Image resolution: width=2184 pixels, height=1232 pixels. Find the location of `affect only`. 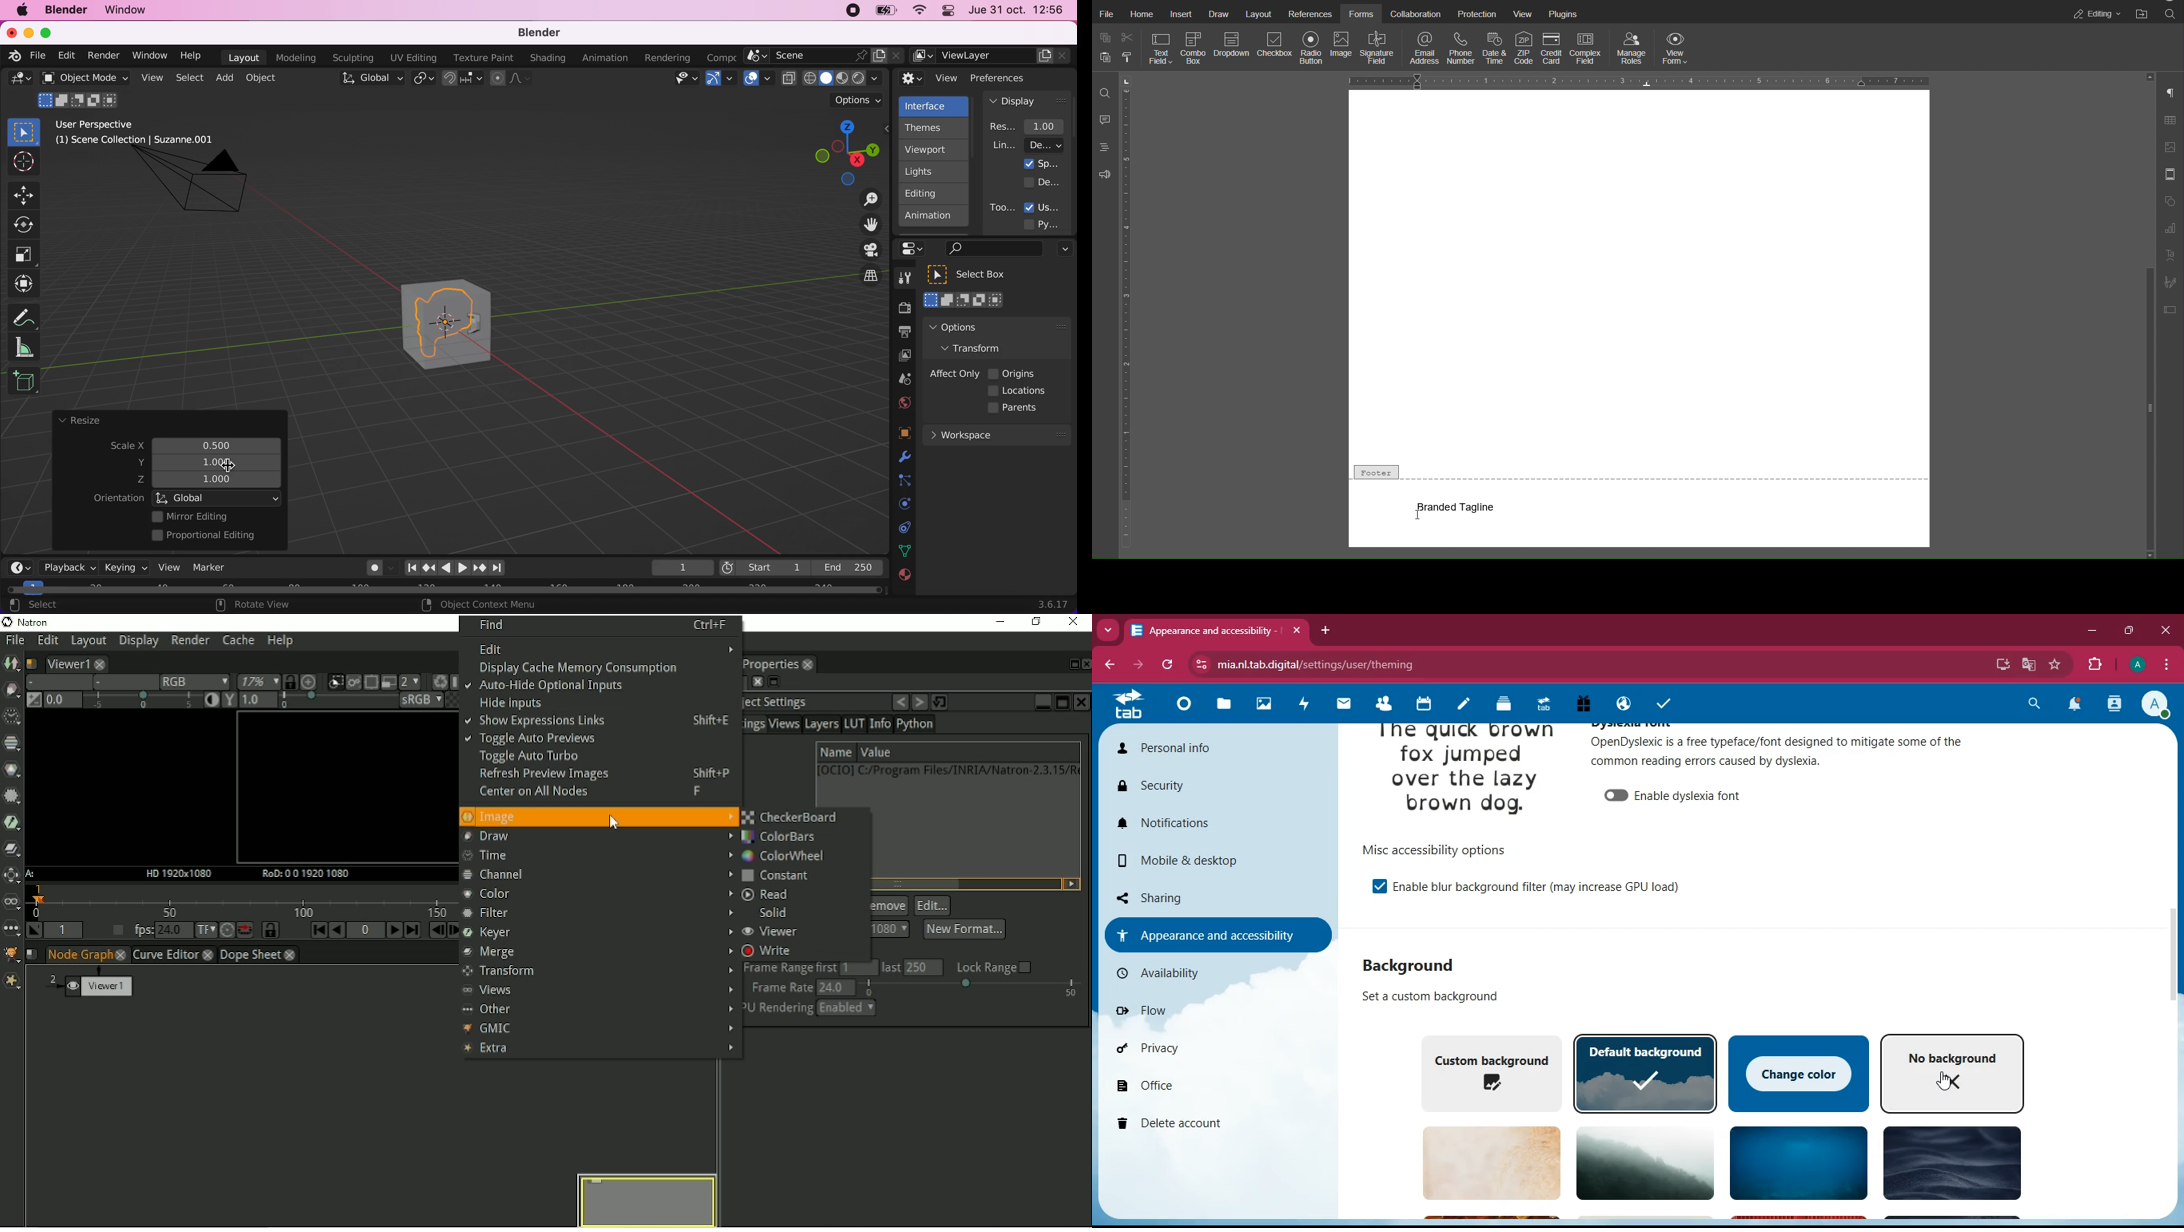

affect only is located at coordinates (953, 374).